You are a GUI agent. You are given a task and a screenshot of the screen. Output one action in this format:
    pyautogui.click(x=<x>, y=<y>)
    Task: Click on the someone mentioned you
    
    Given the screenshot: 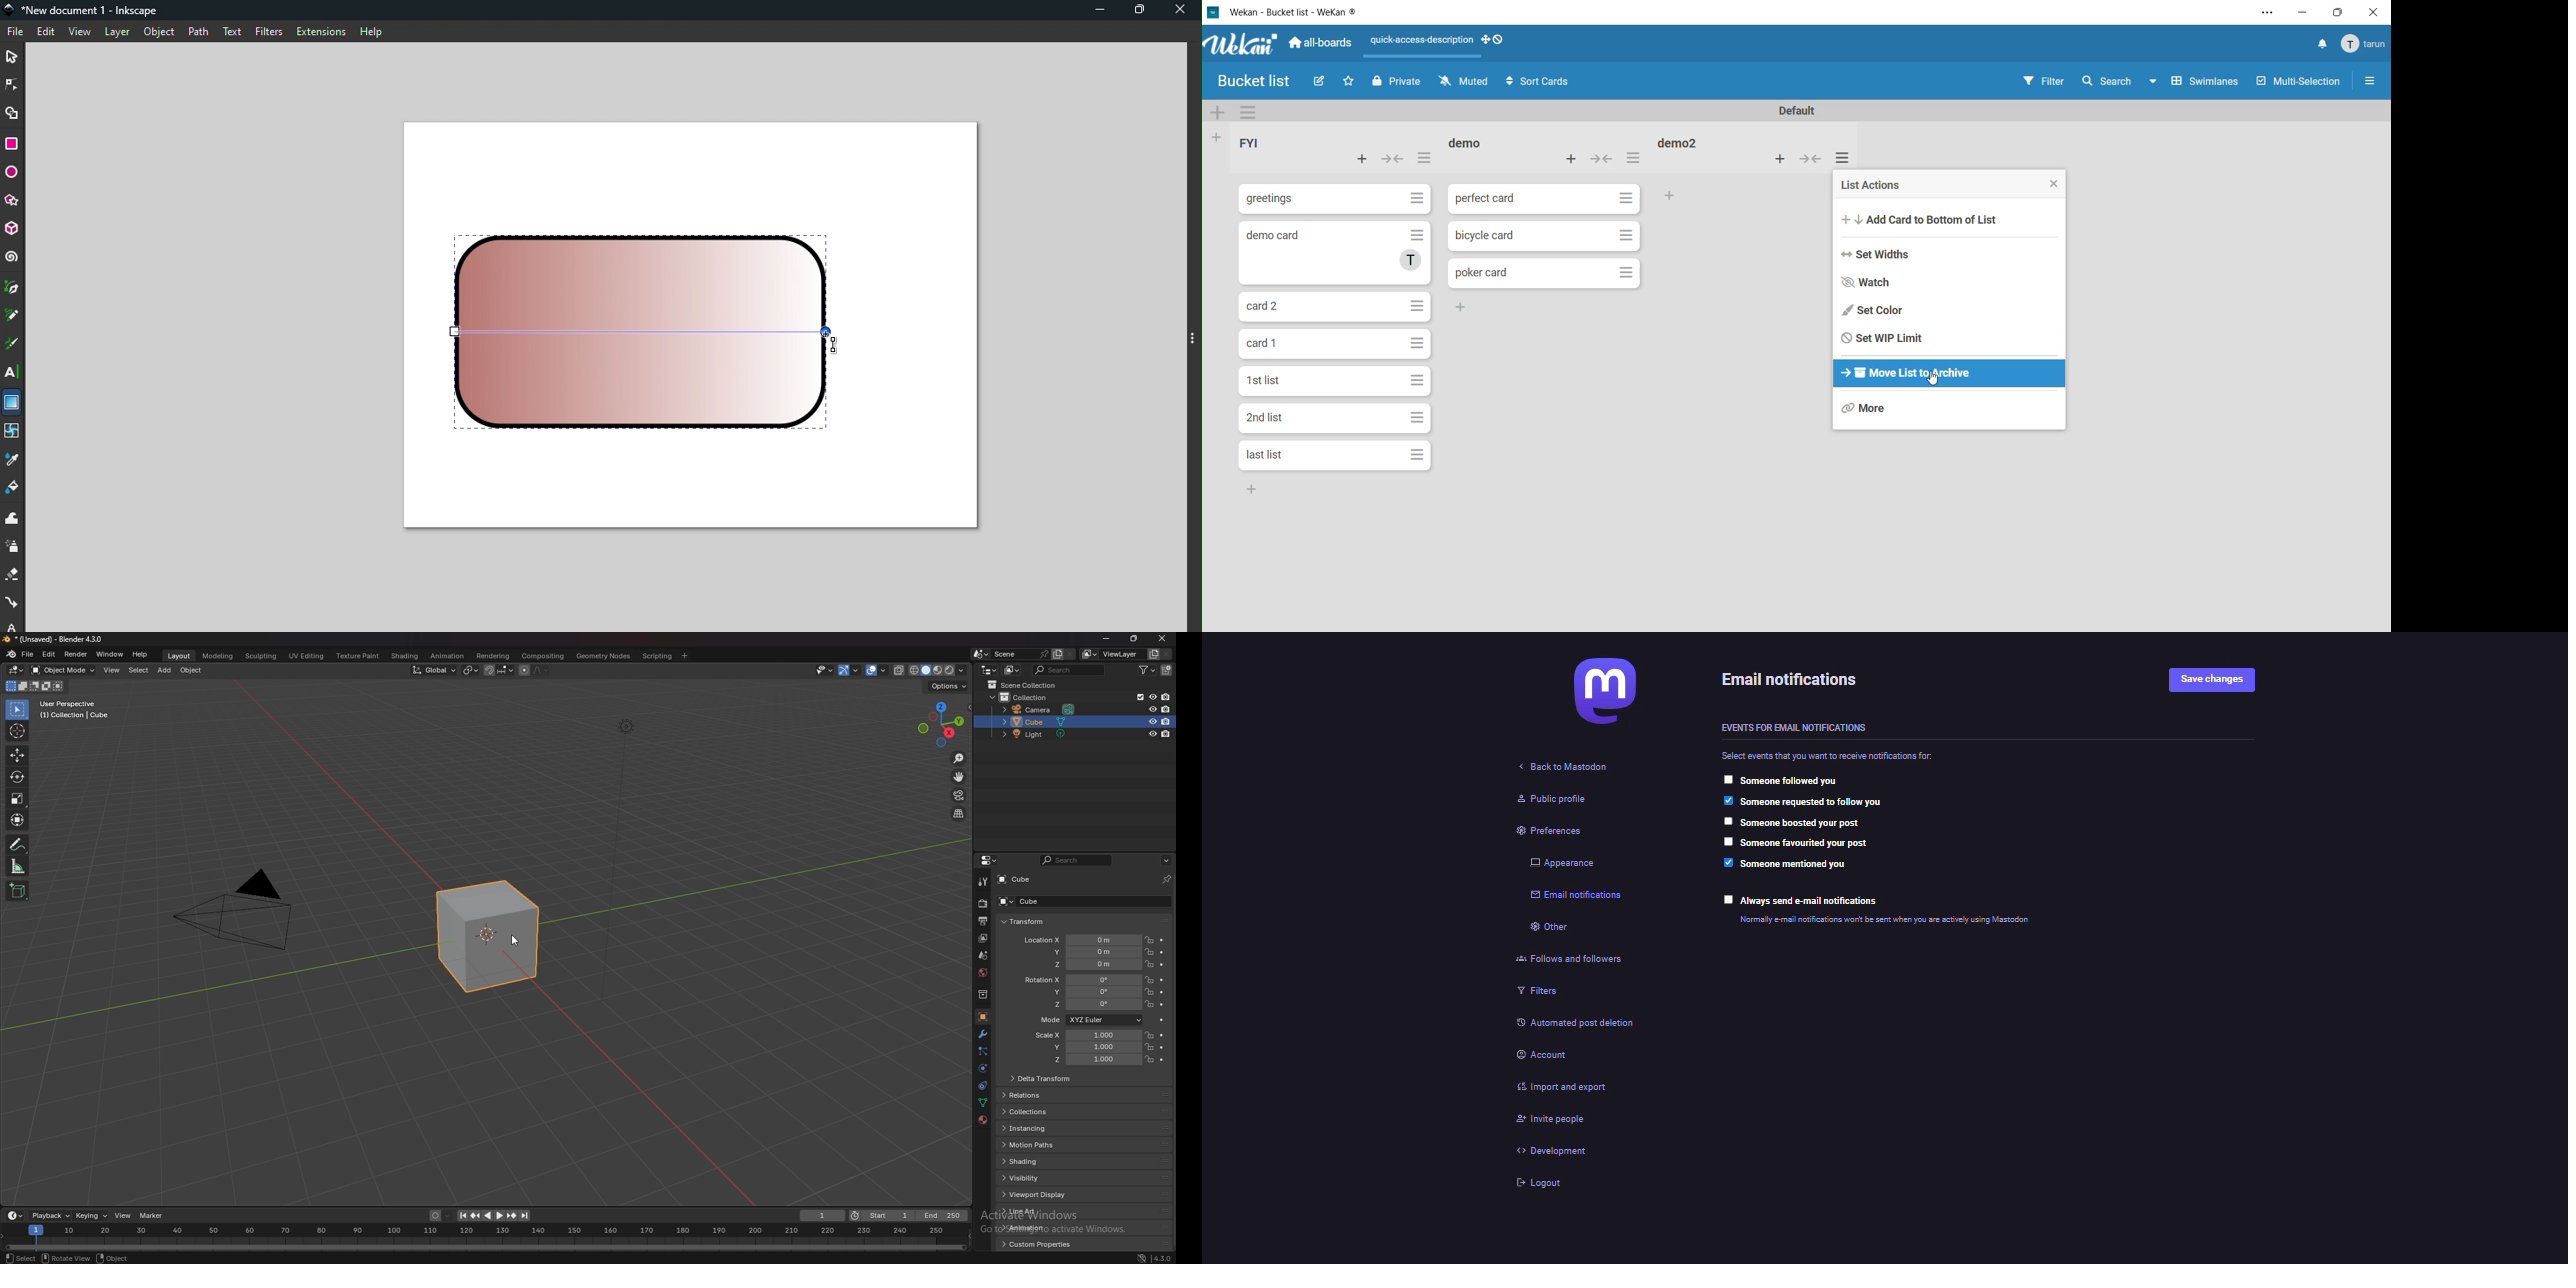 What is the action you would take?
    pyautogui.click(x=1795, y=865)
    